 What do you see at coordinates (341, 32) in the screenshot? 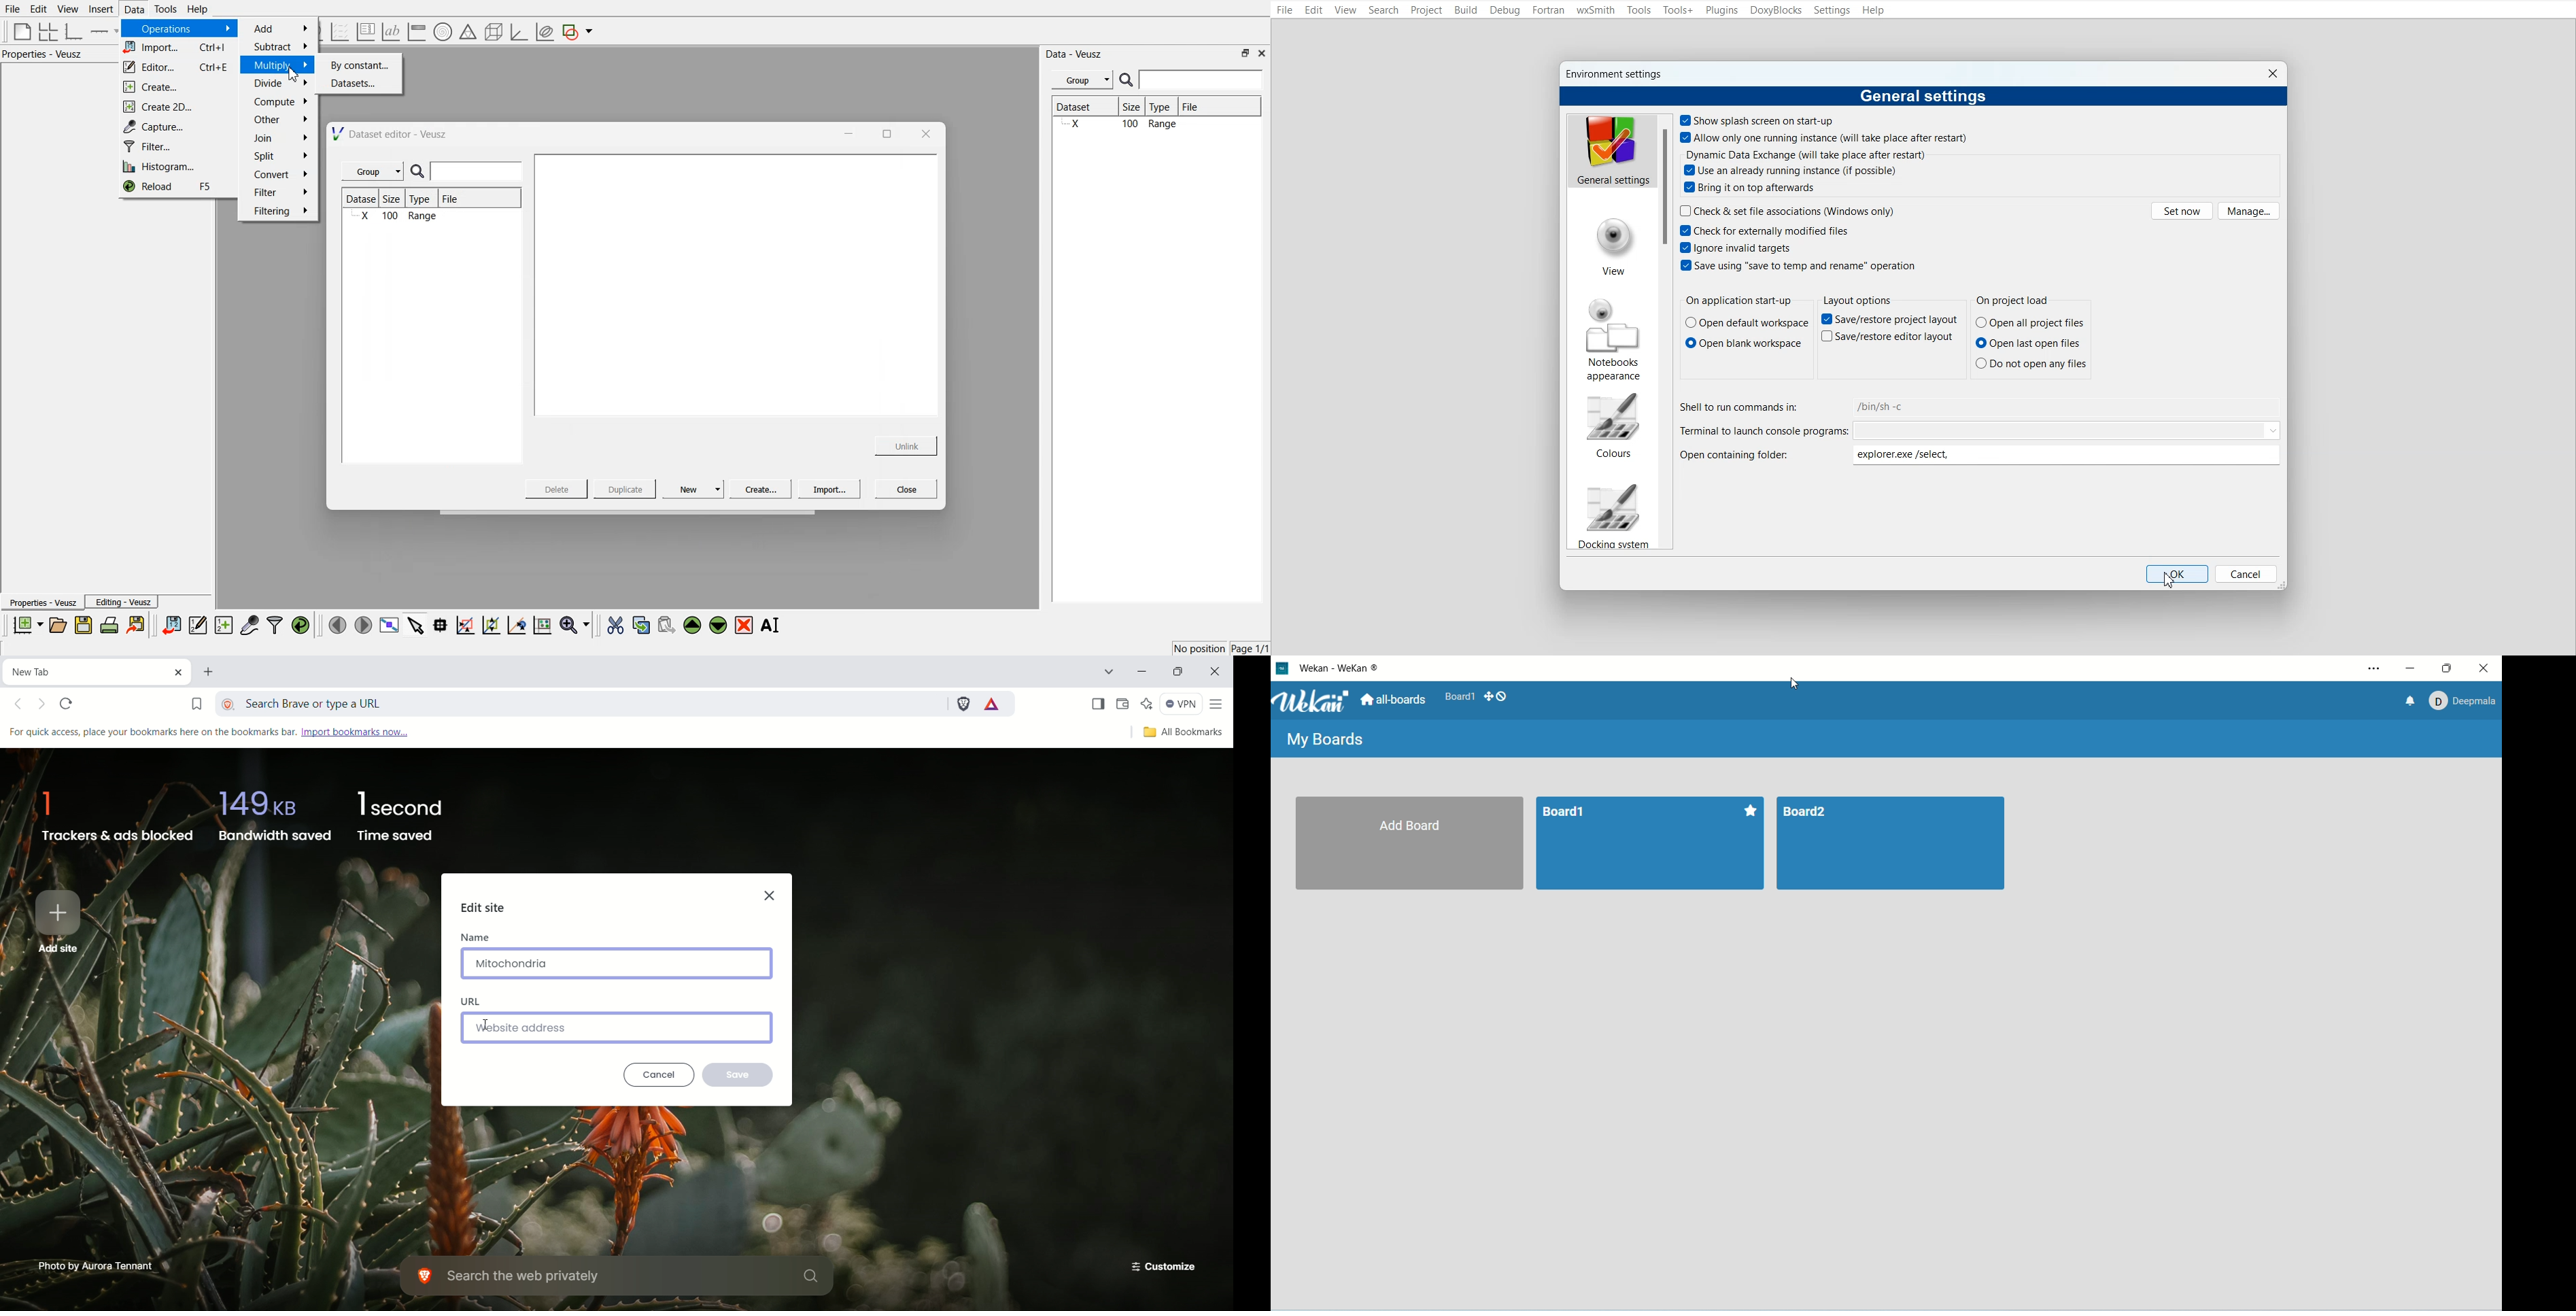
I see `plot a vector set` at bounding box center [341, 32].